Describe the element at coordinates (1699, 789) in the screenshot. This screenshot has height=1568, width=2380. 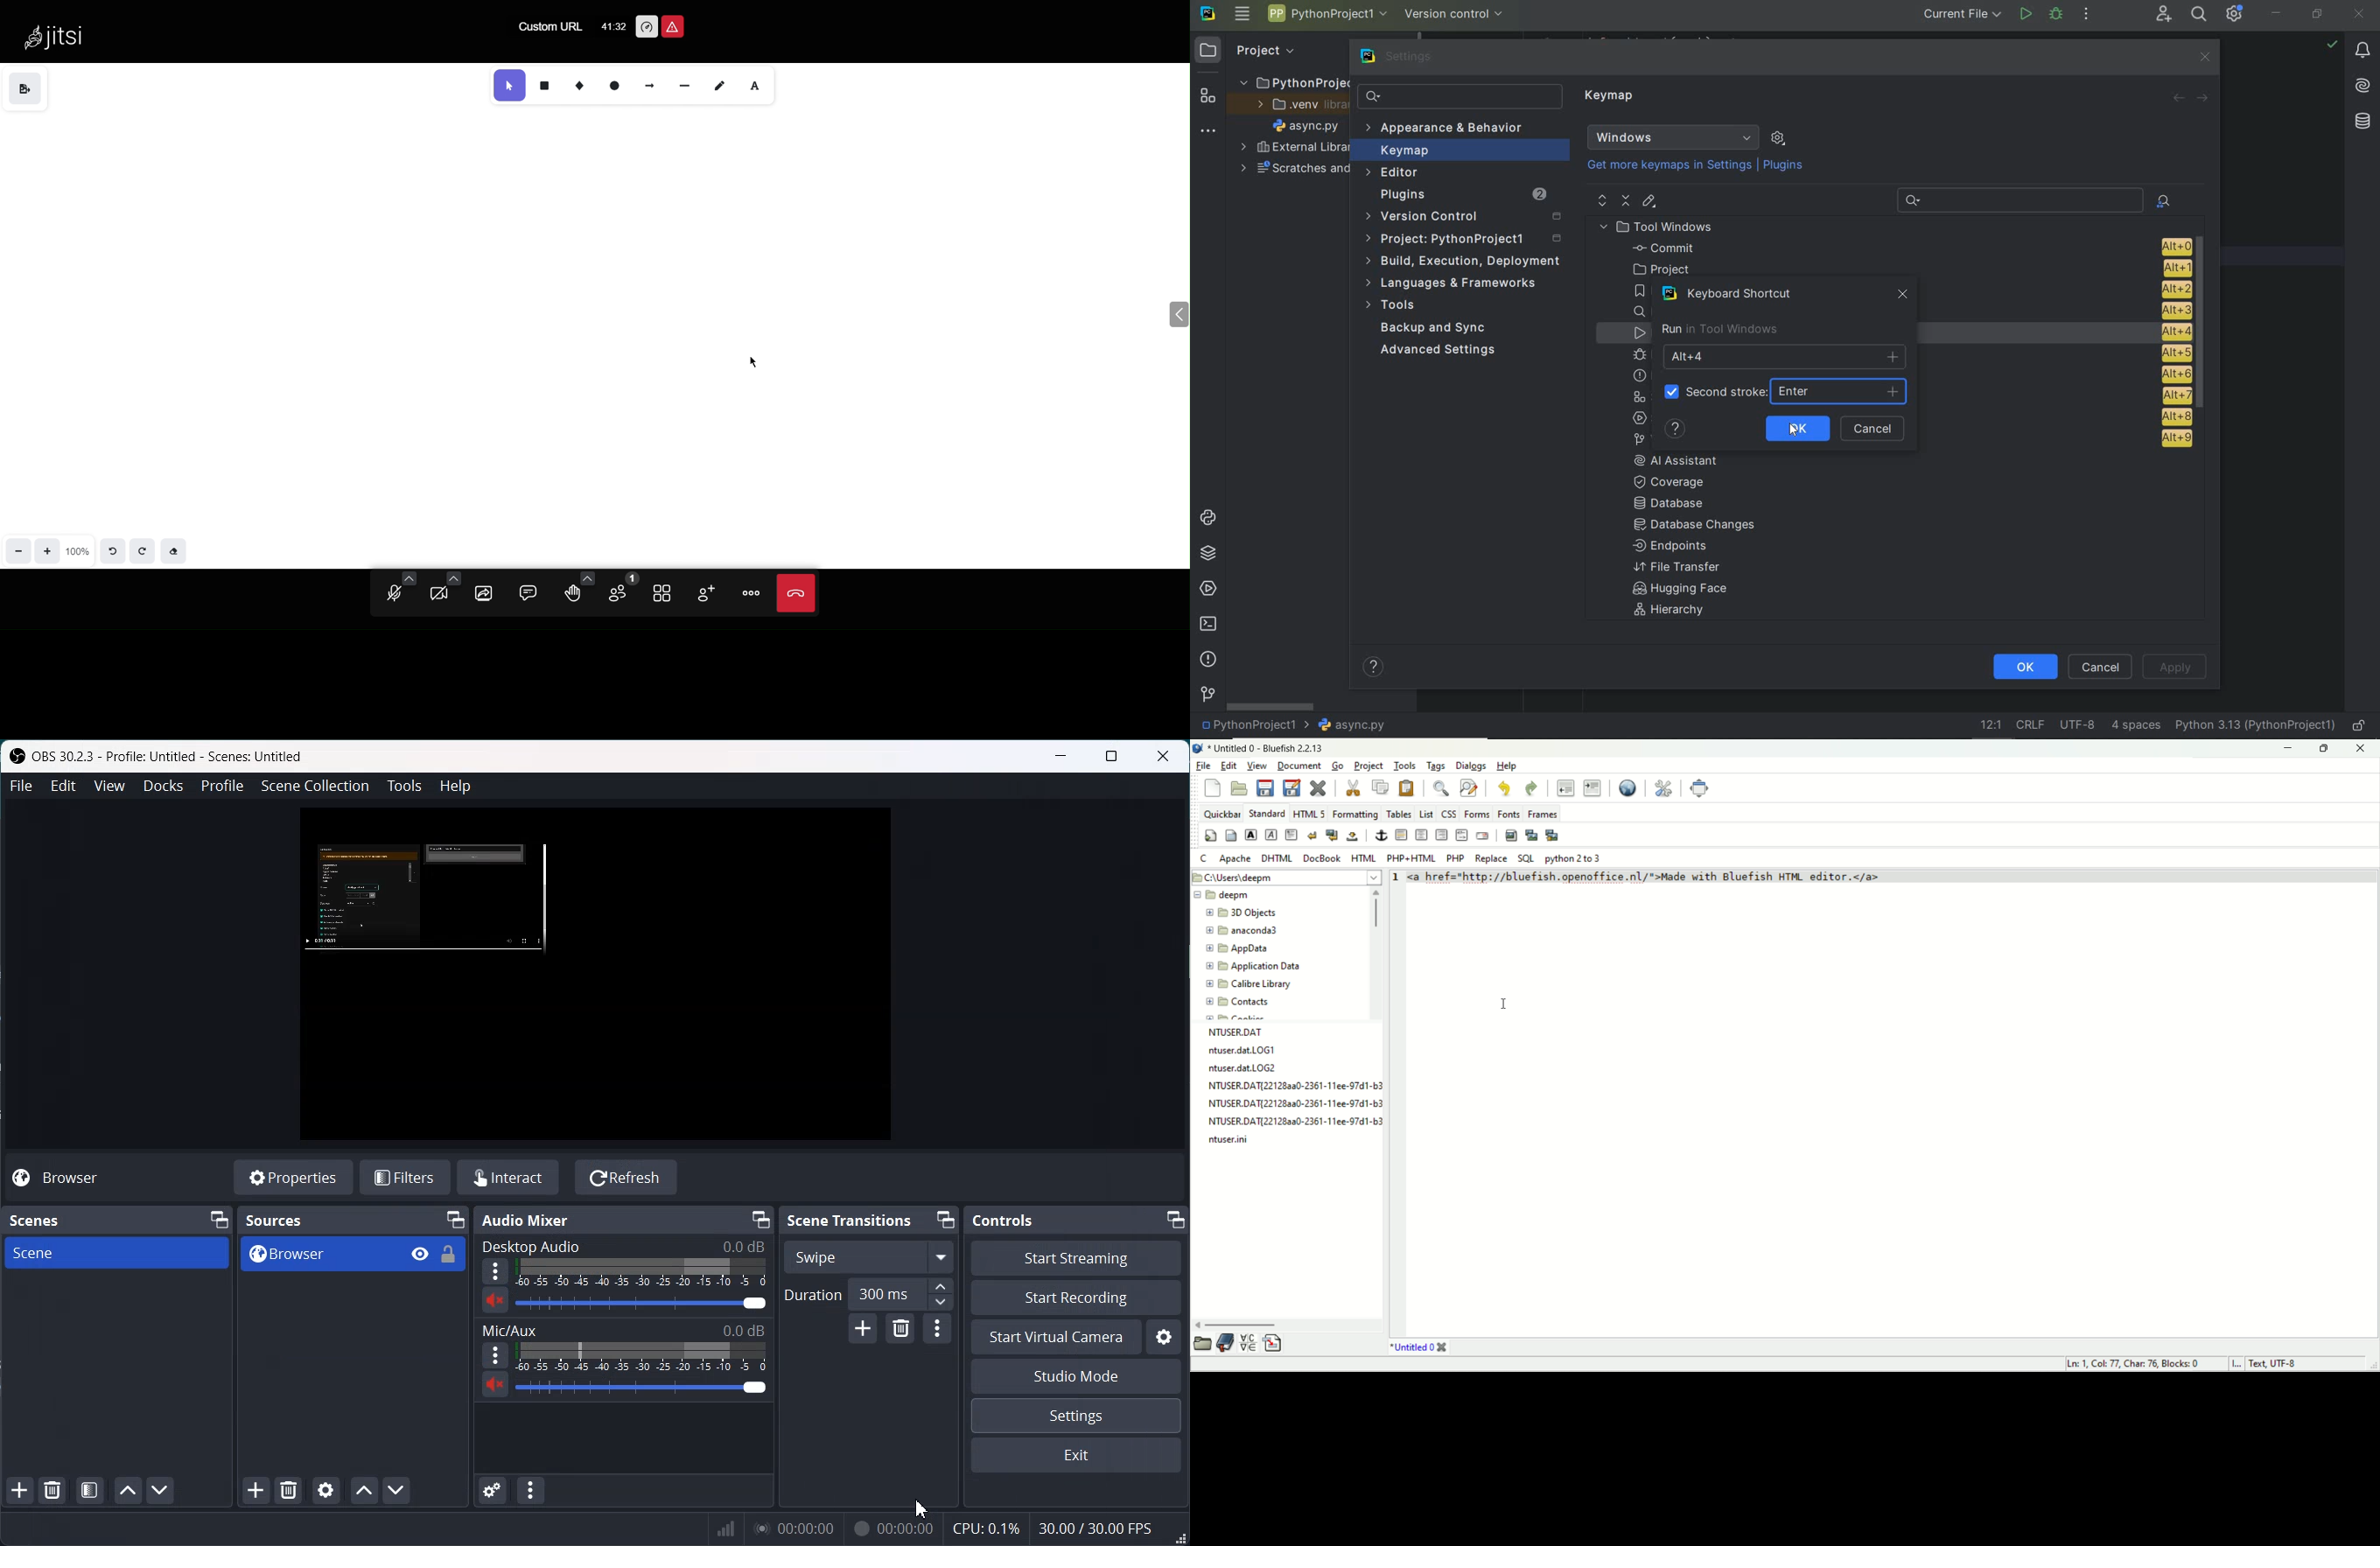
I see `fullscreen` at that location.